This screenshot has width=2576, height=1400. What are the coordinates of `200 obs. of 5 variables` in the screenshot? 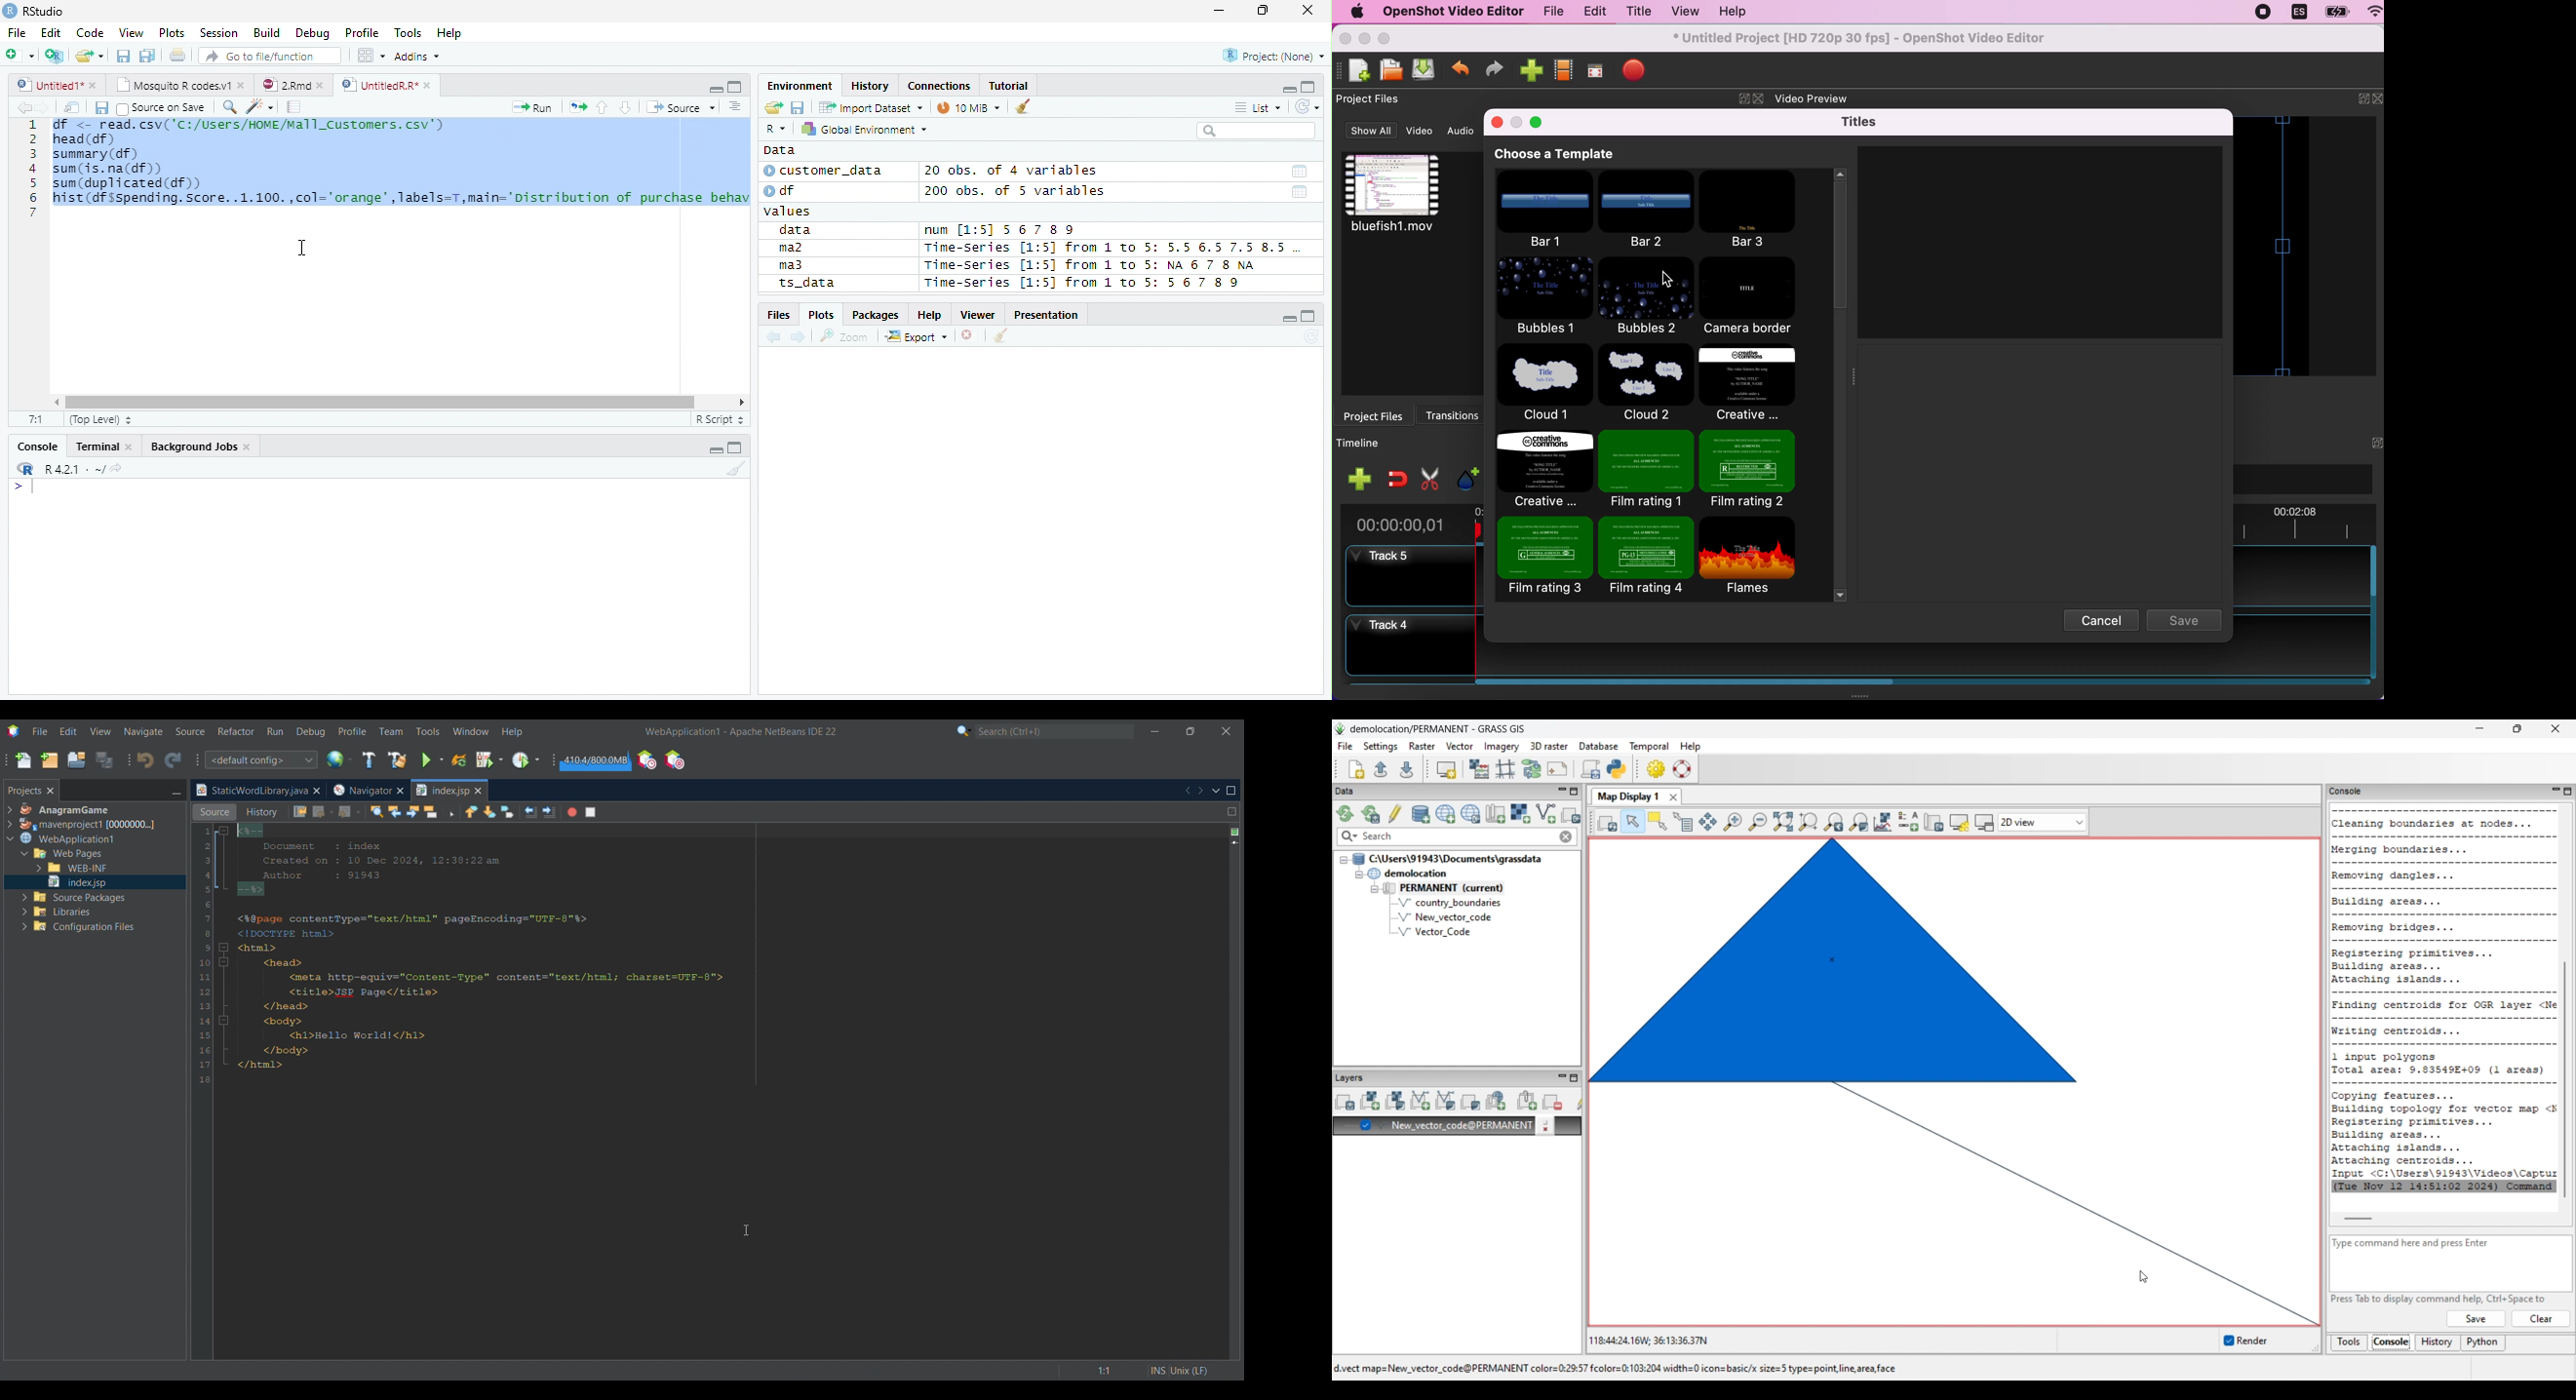 It's located at (1012, 193).